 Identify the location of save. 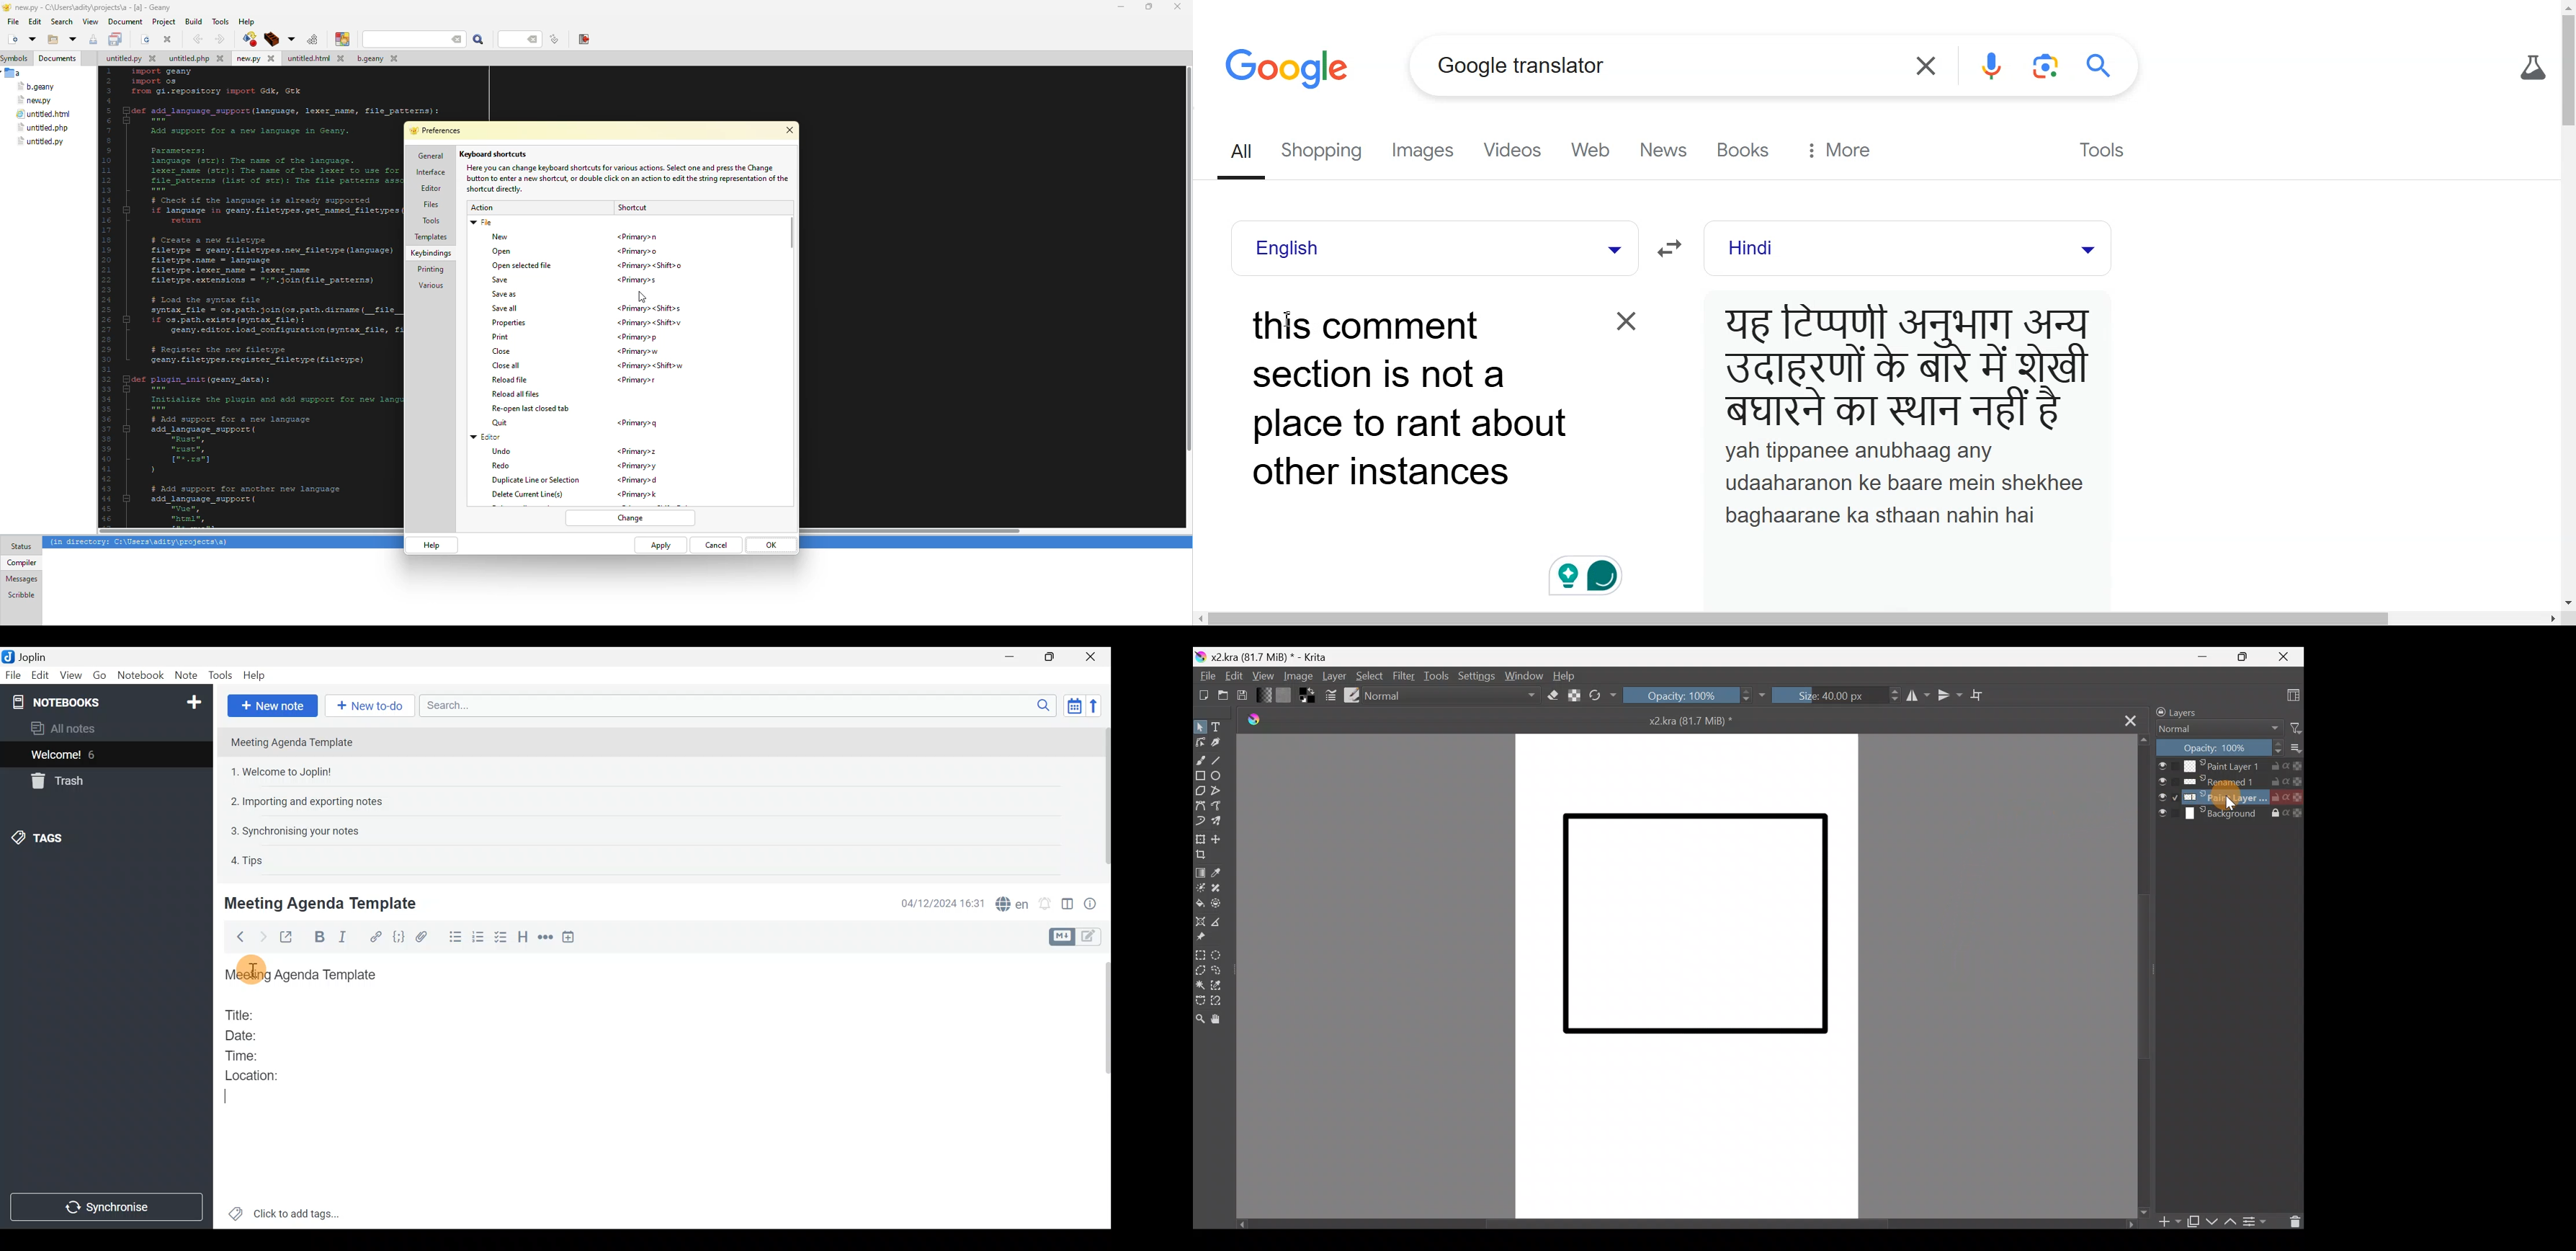
(93, 40).